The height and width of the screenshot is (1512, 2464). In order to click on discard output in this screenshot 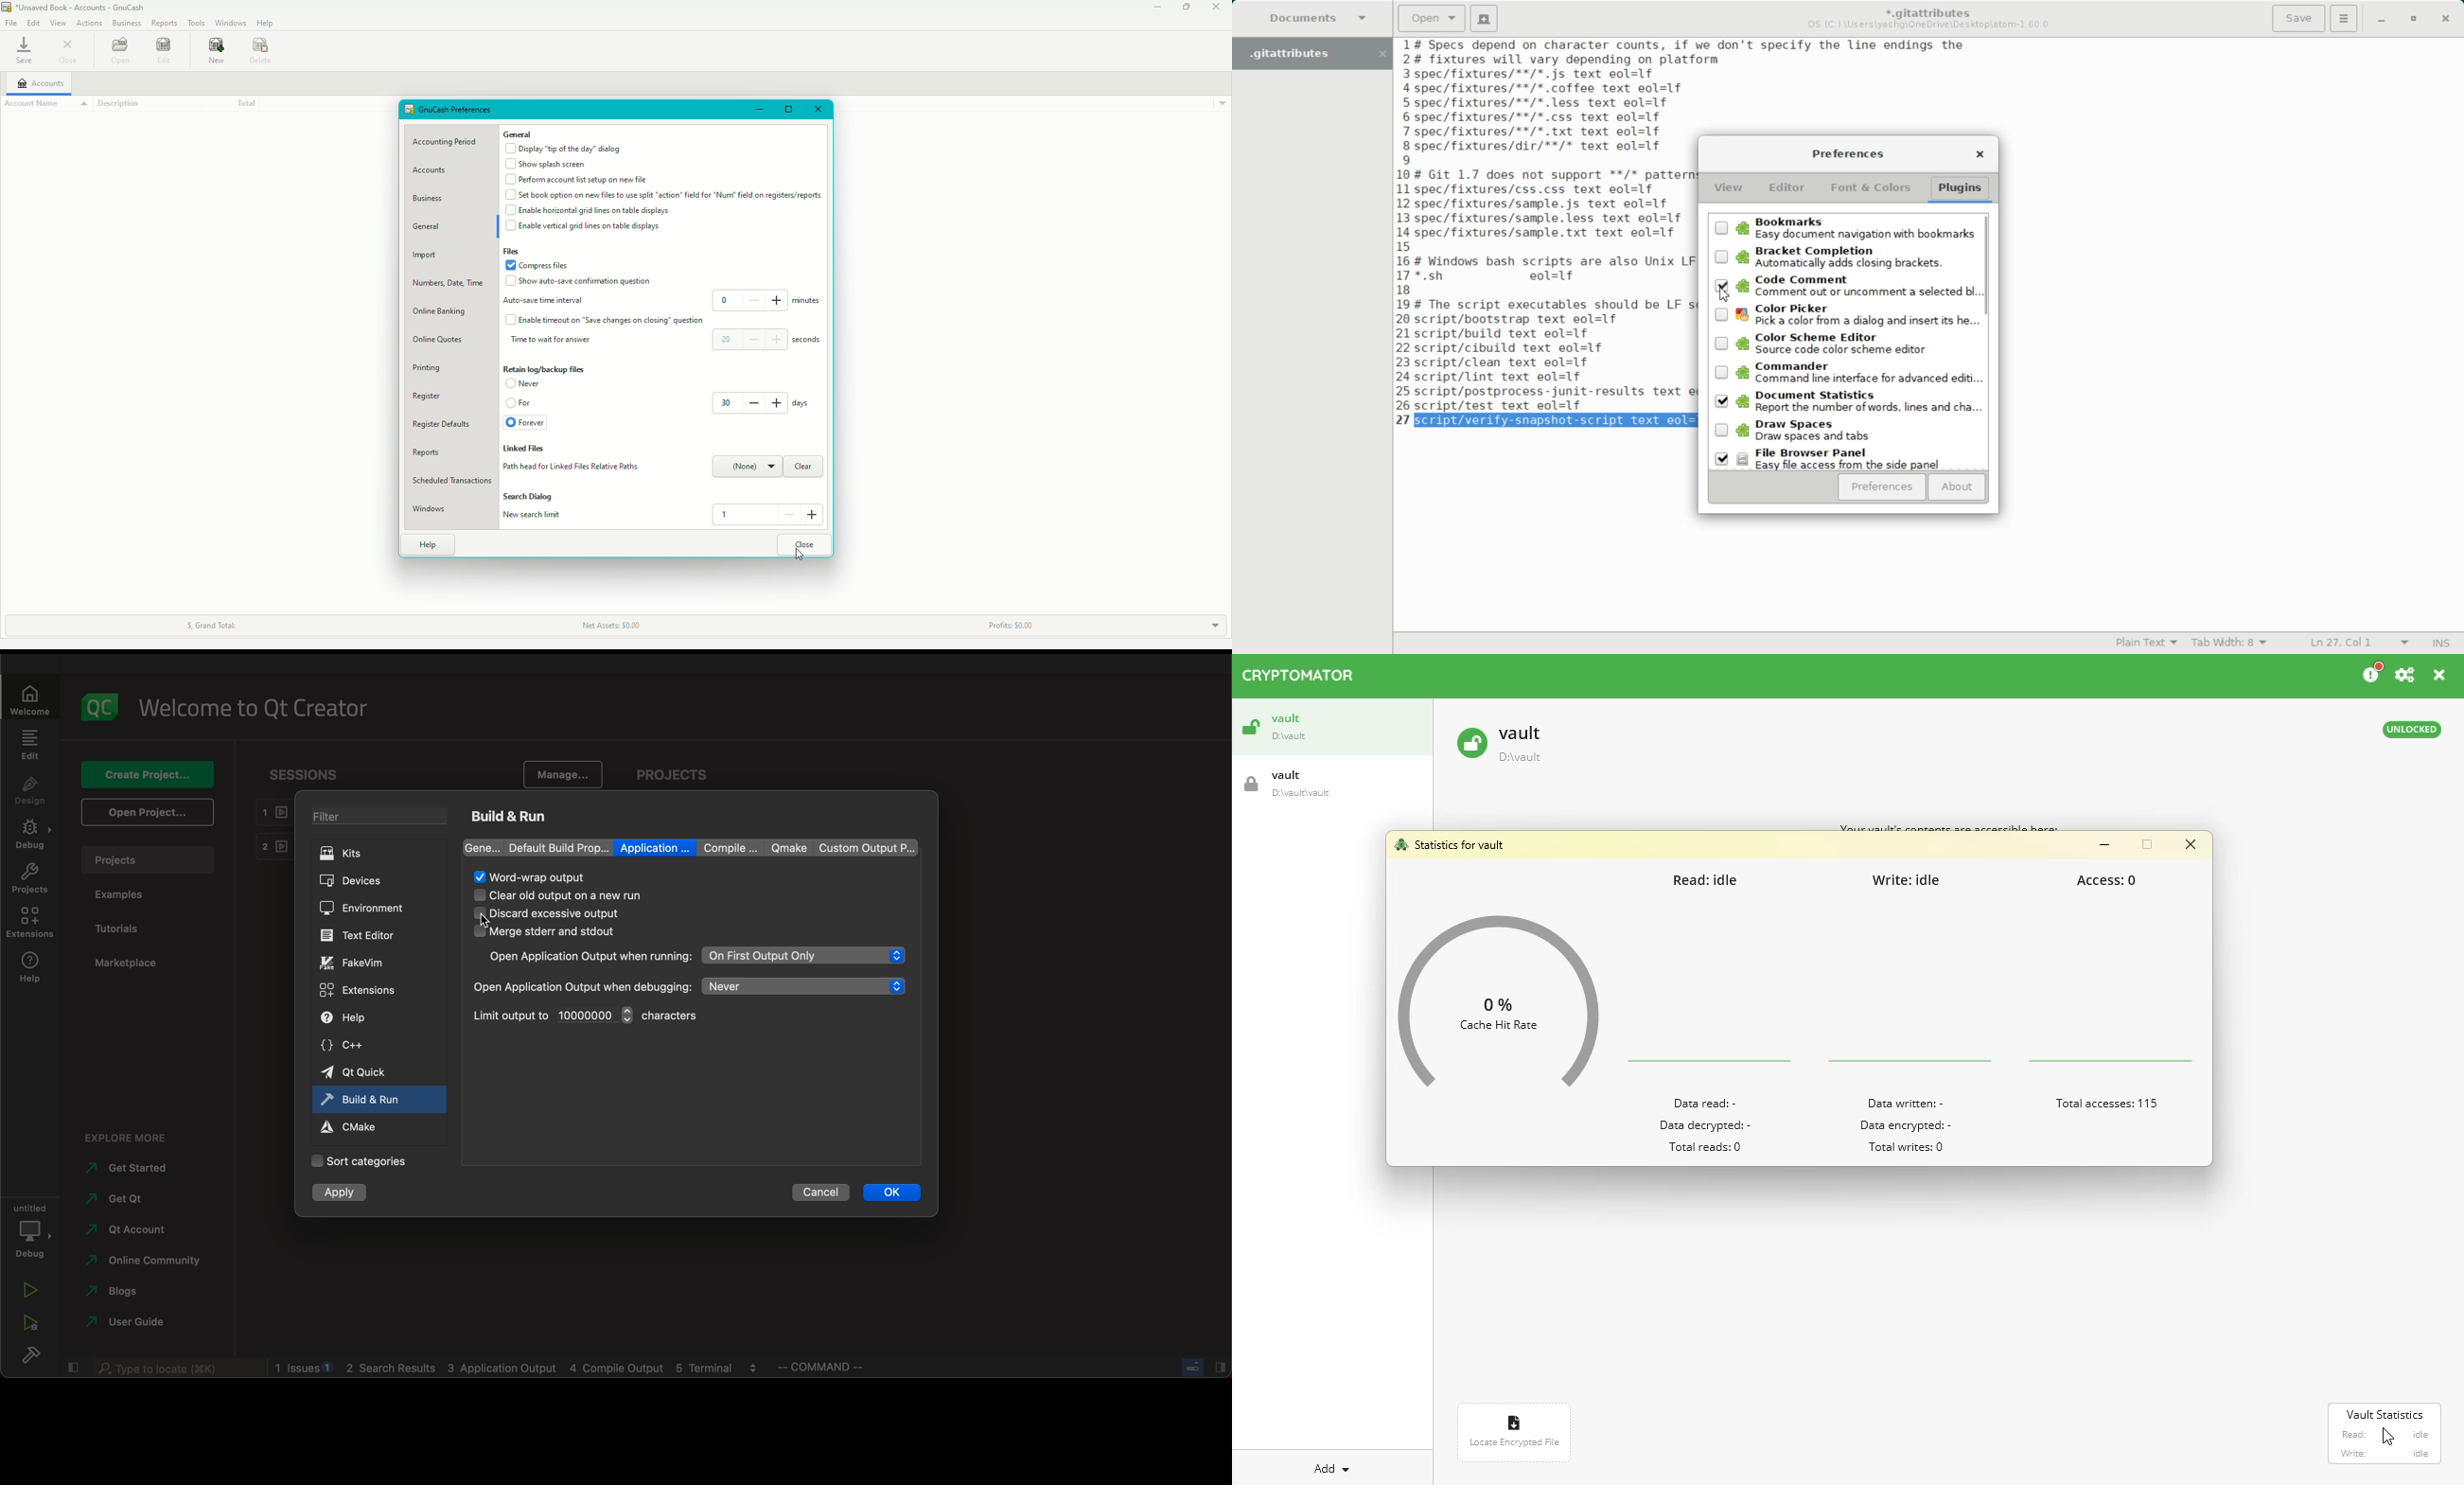, I will do `click(555, 914)`.